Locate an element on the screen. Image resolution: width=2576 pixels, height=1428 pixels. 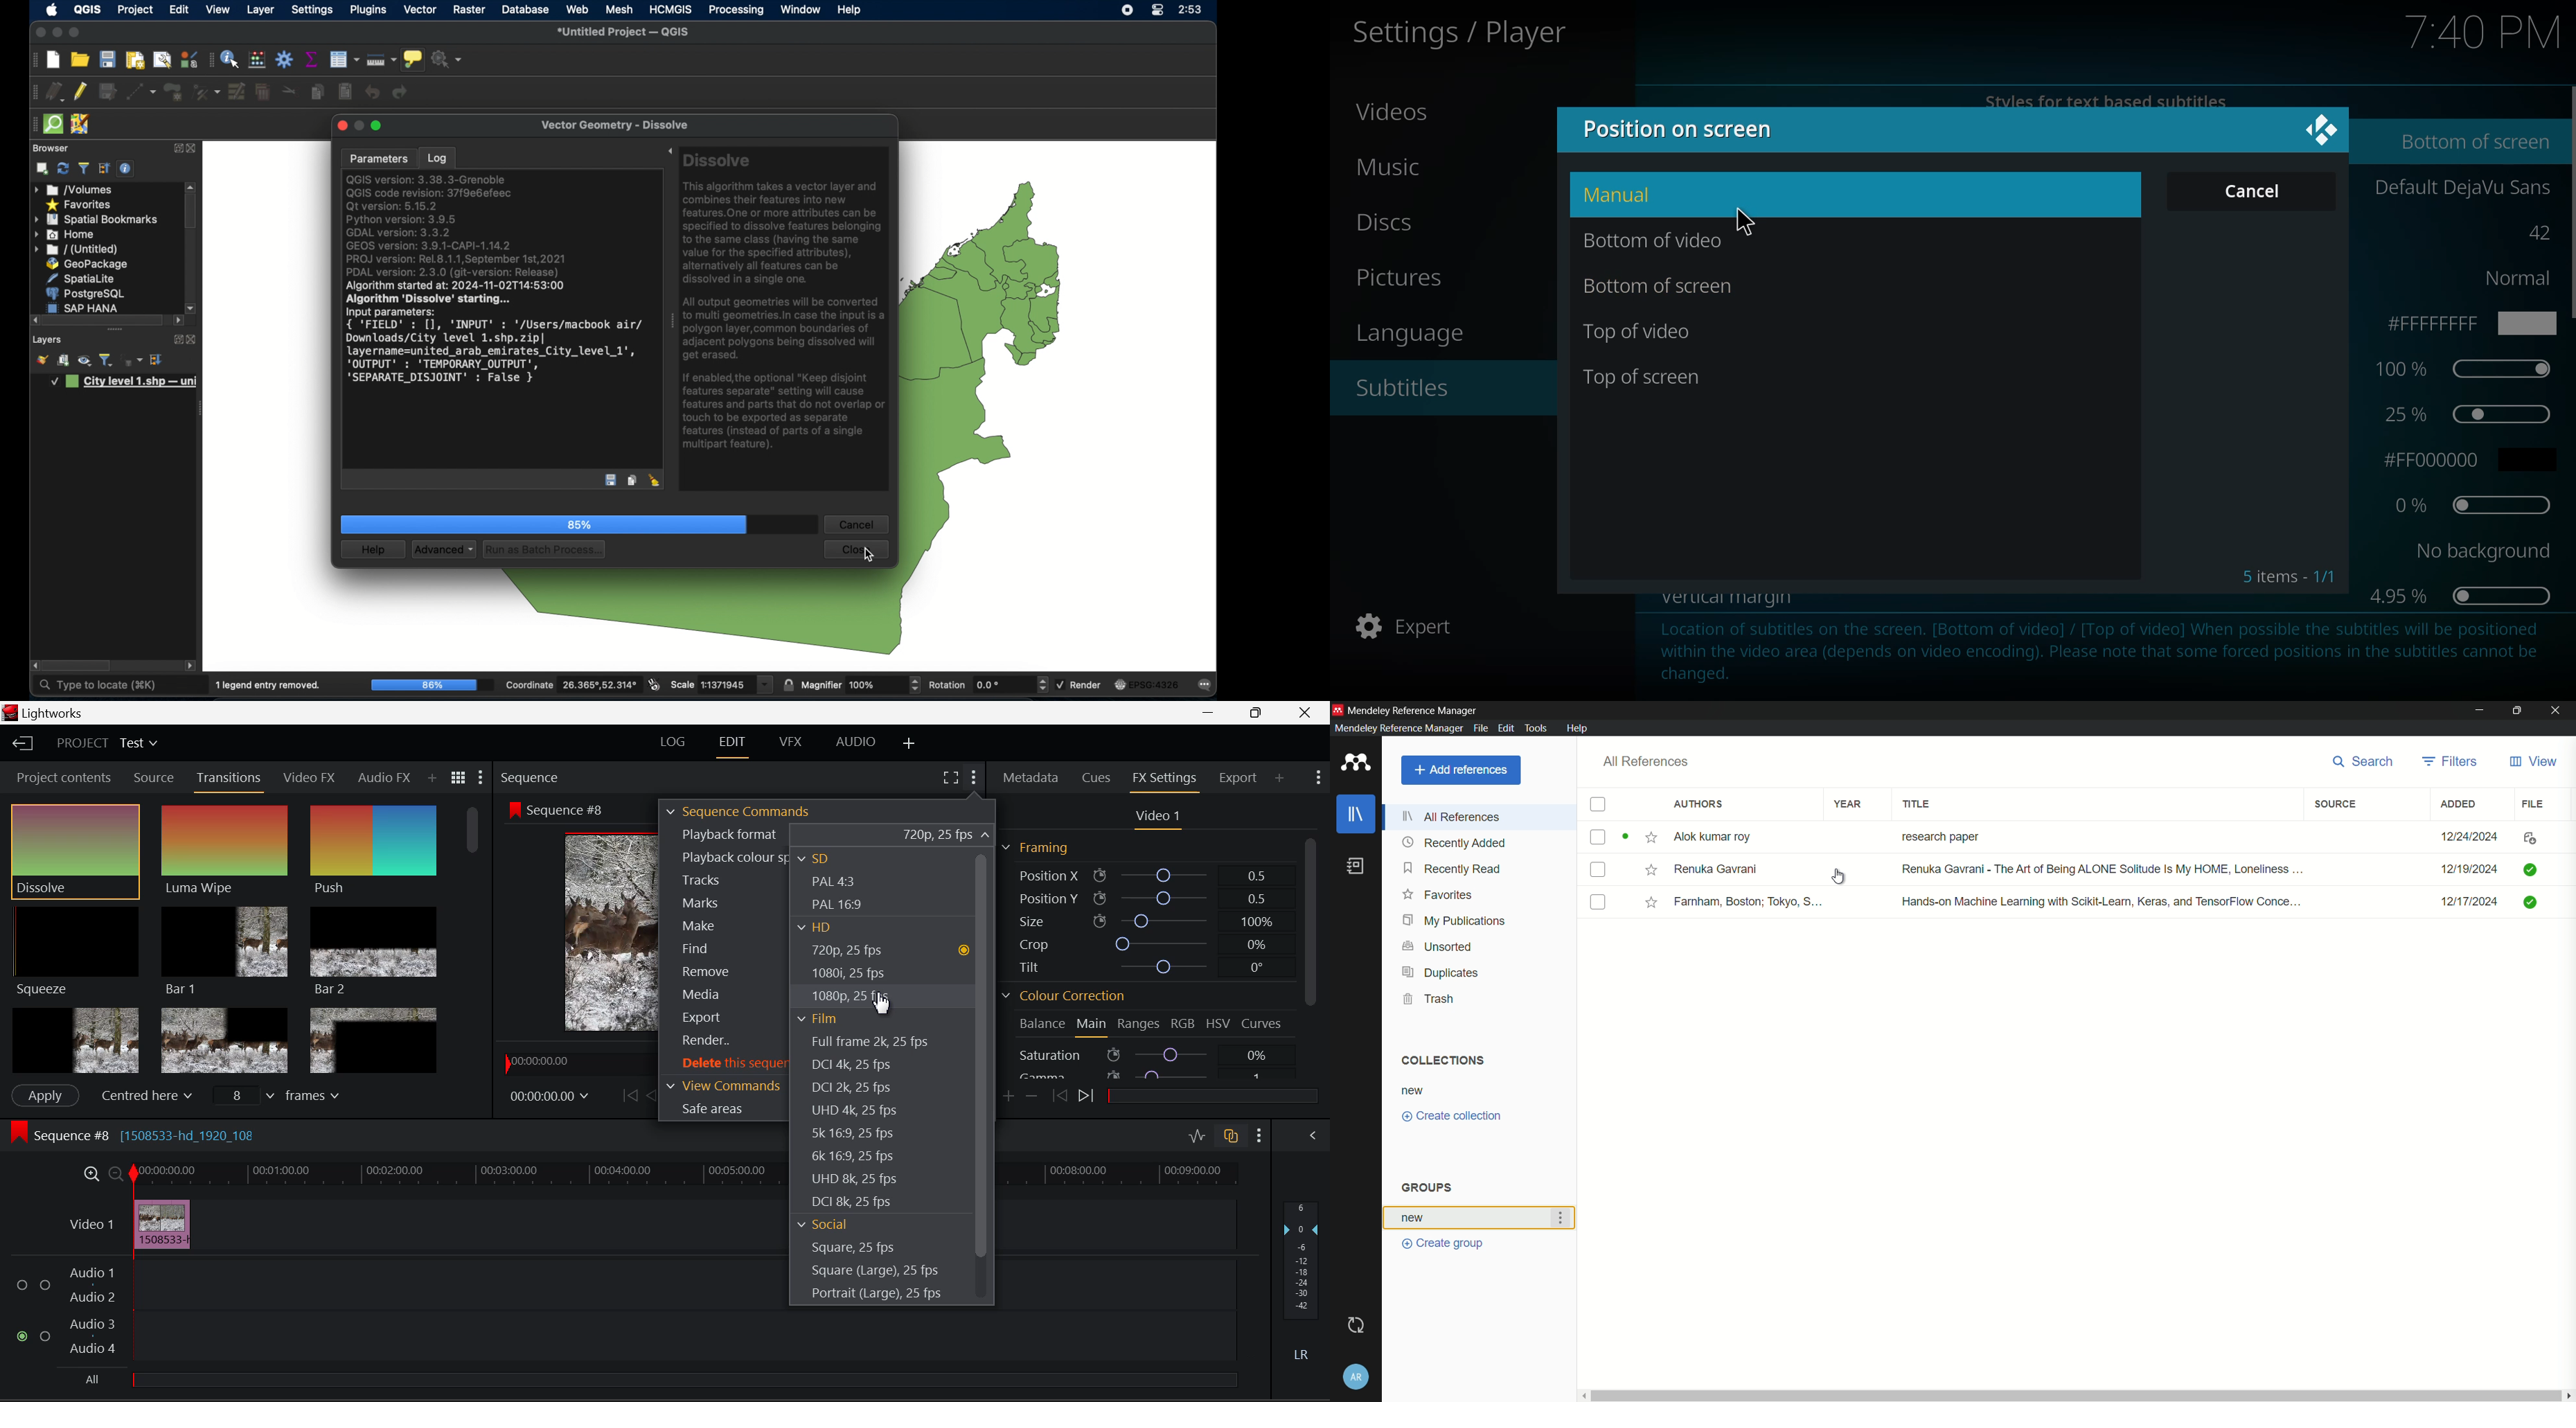
reserach paper is located at coordinates (1937, 834).